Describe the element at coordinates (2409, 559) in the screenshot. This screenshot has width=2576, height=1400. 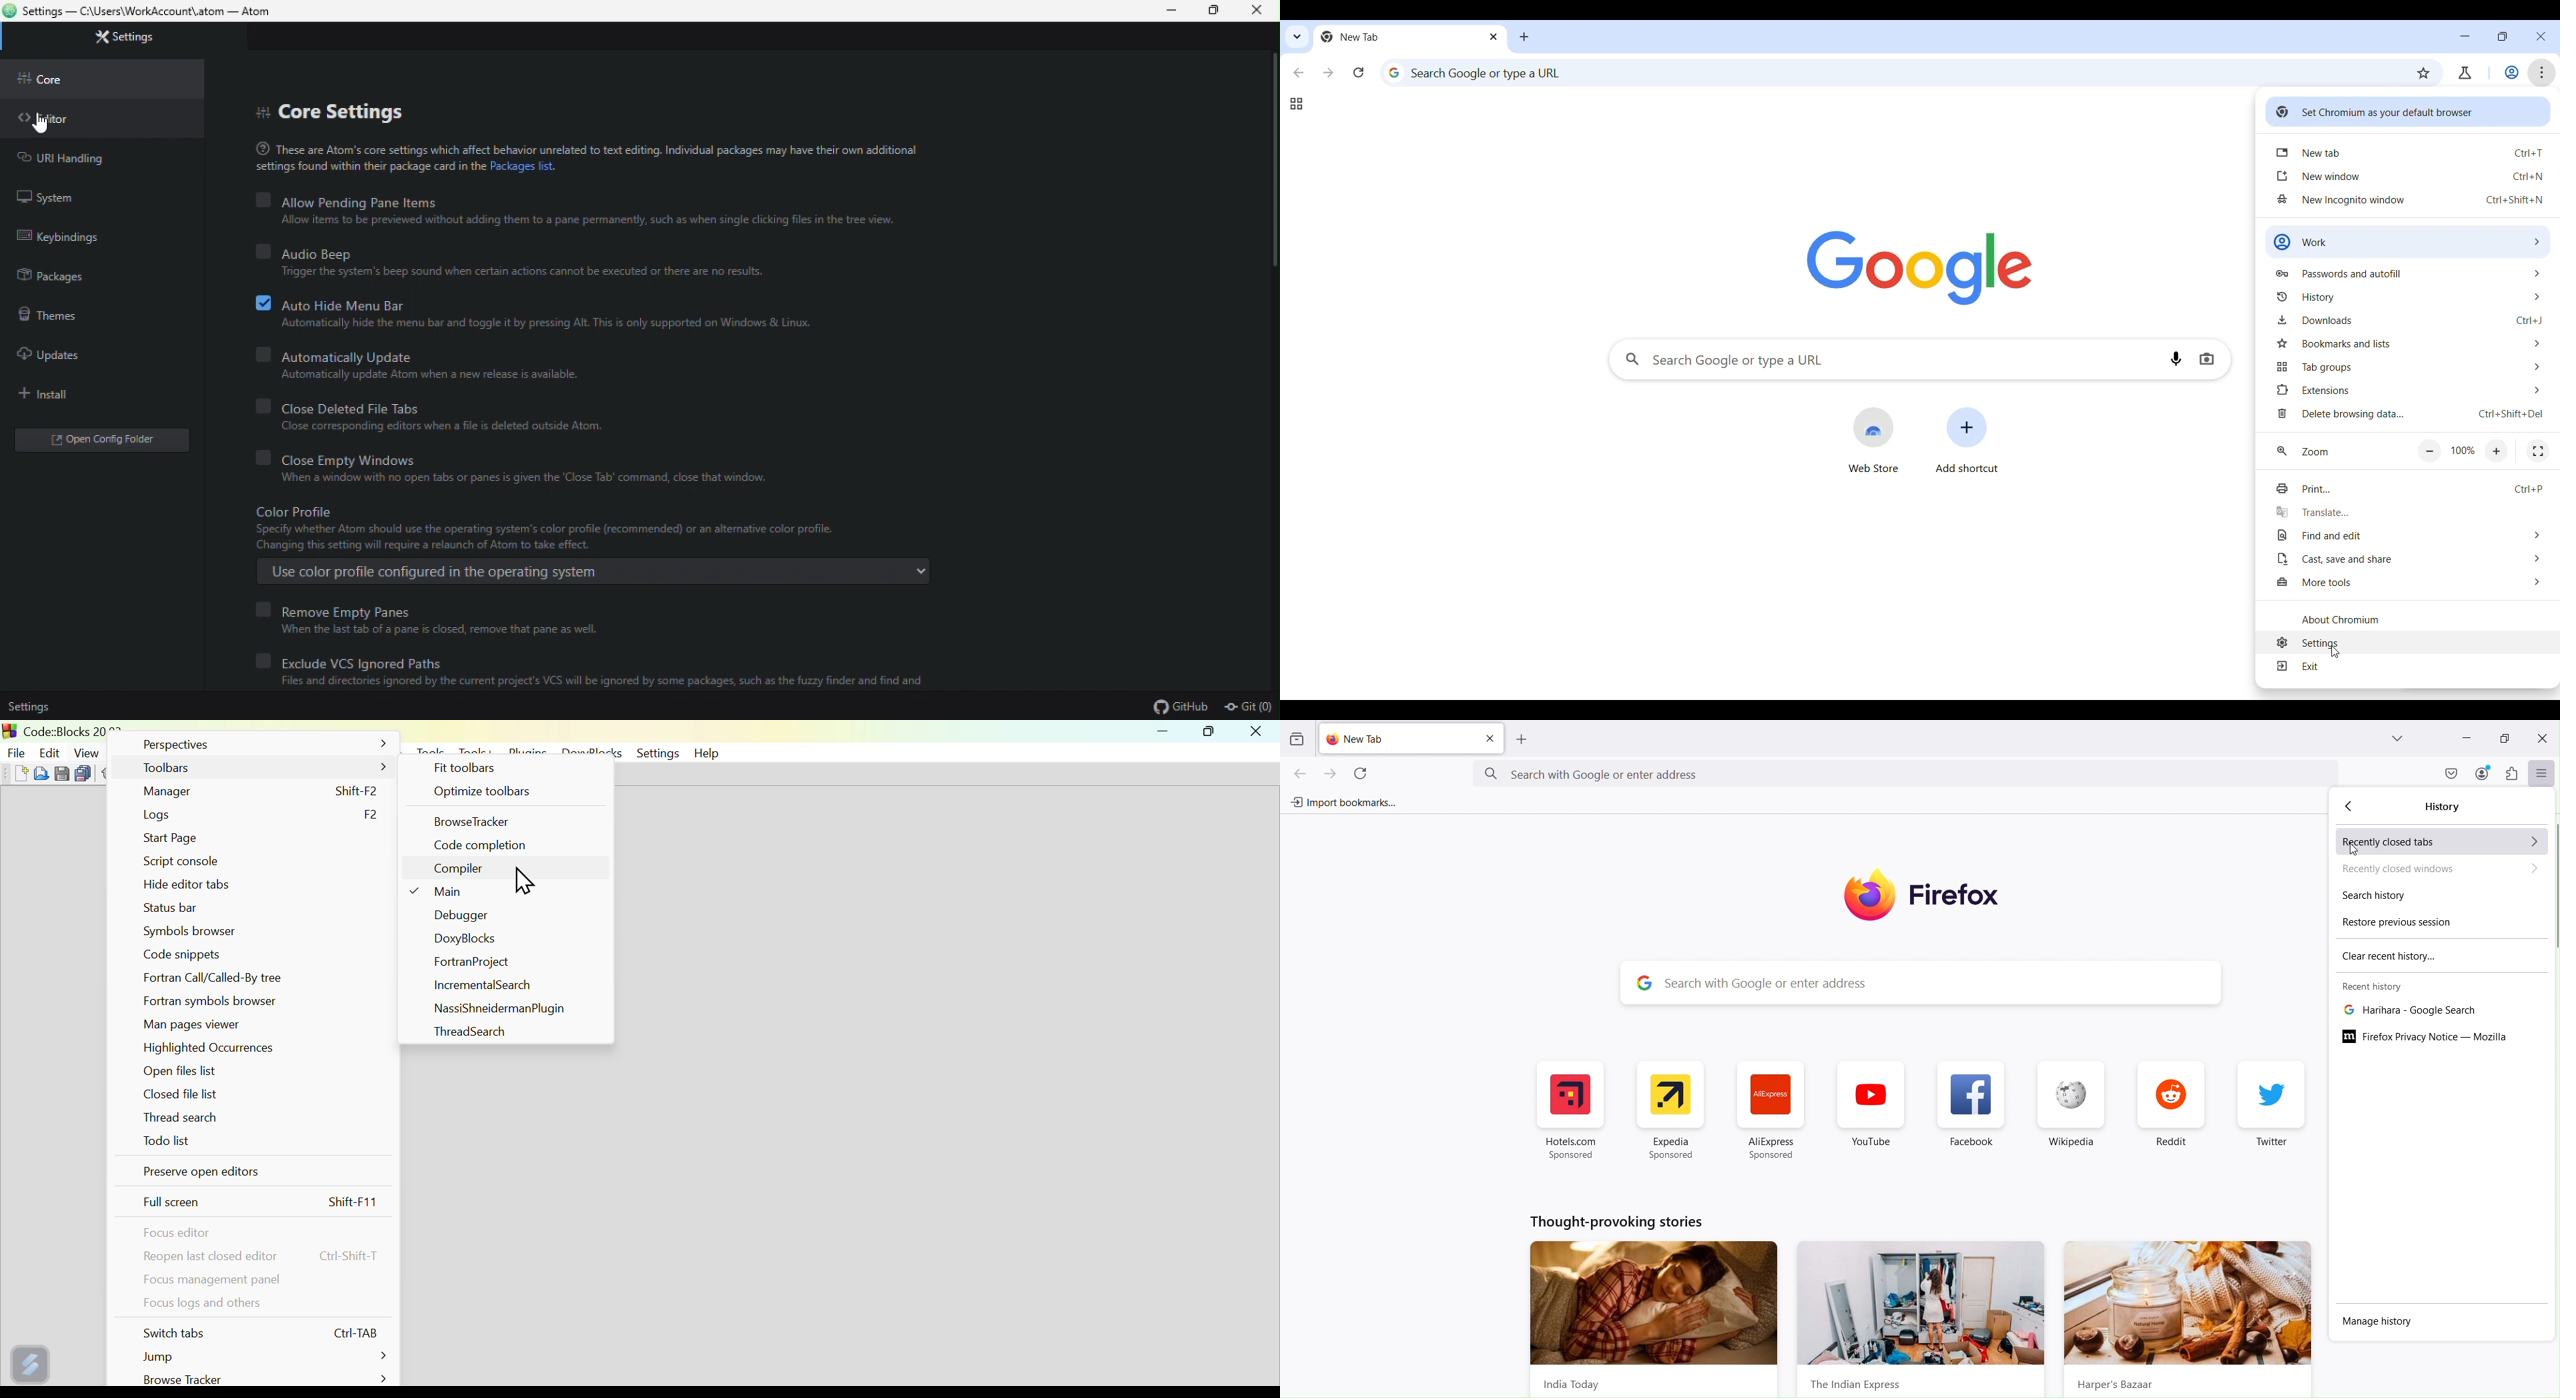
I see `Cast, save and share options` at that location.